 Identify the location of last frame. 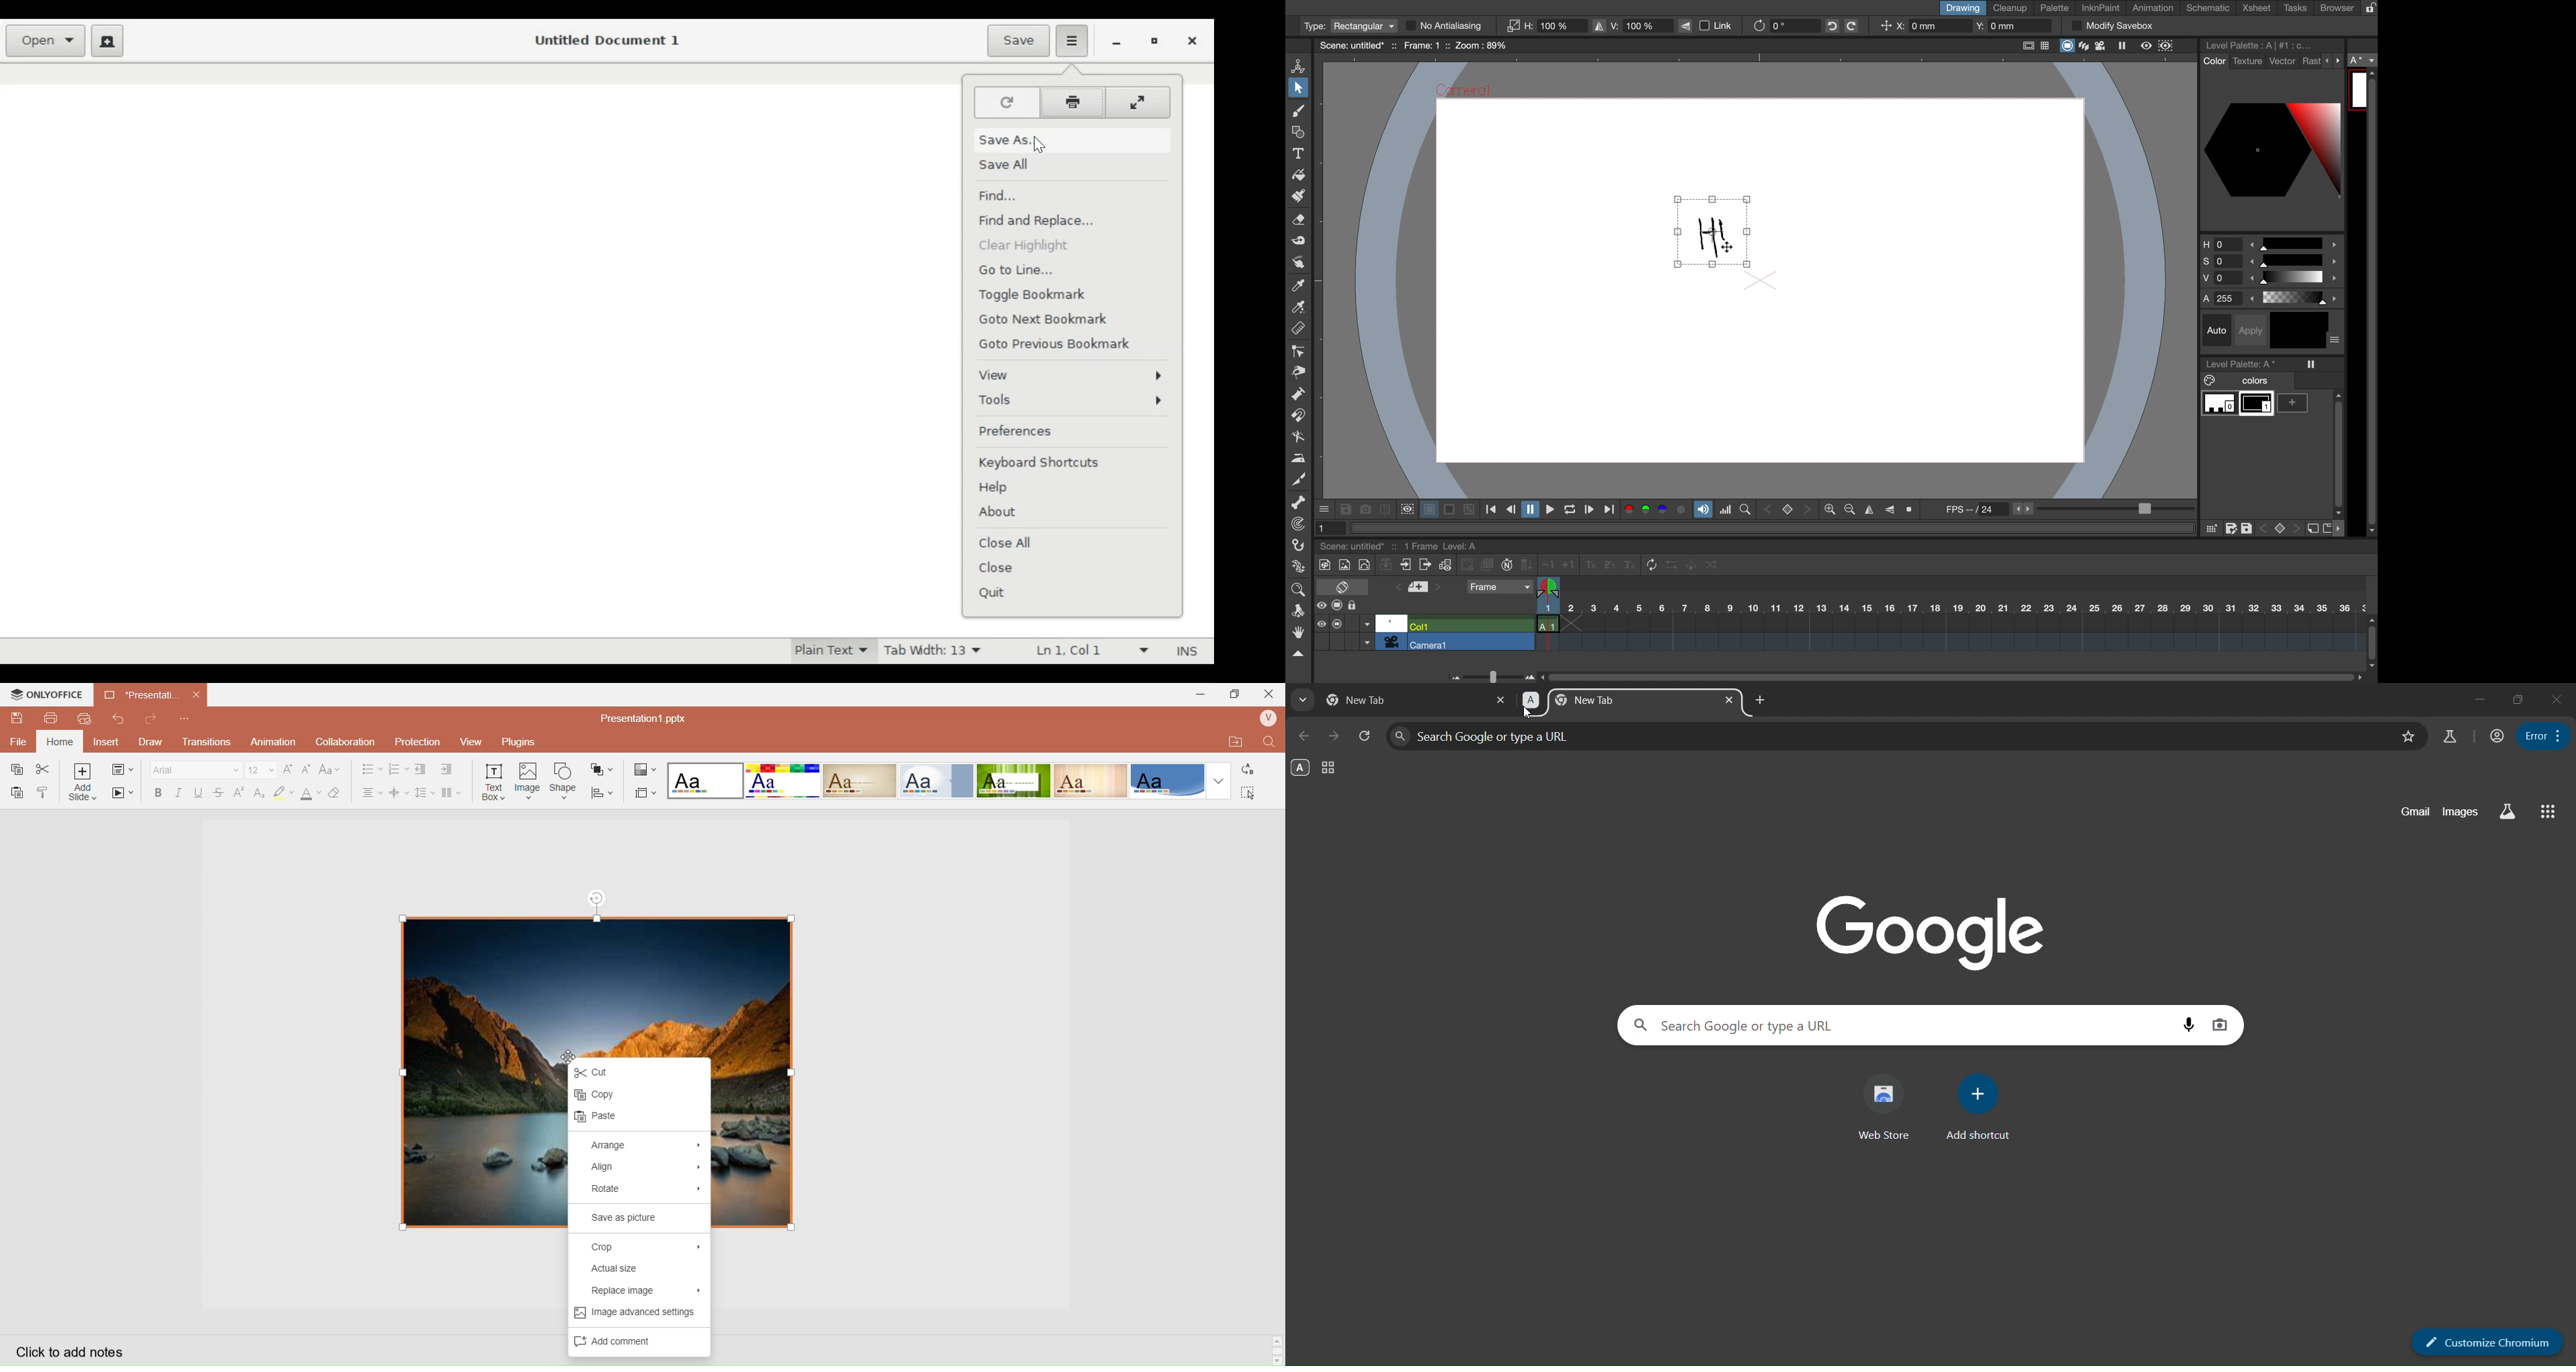
(1610, 510).